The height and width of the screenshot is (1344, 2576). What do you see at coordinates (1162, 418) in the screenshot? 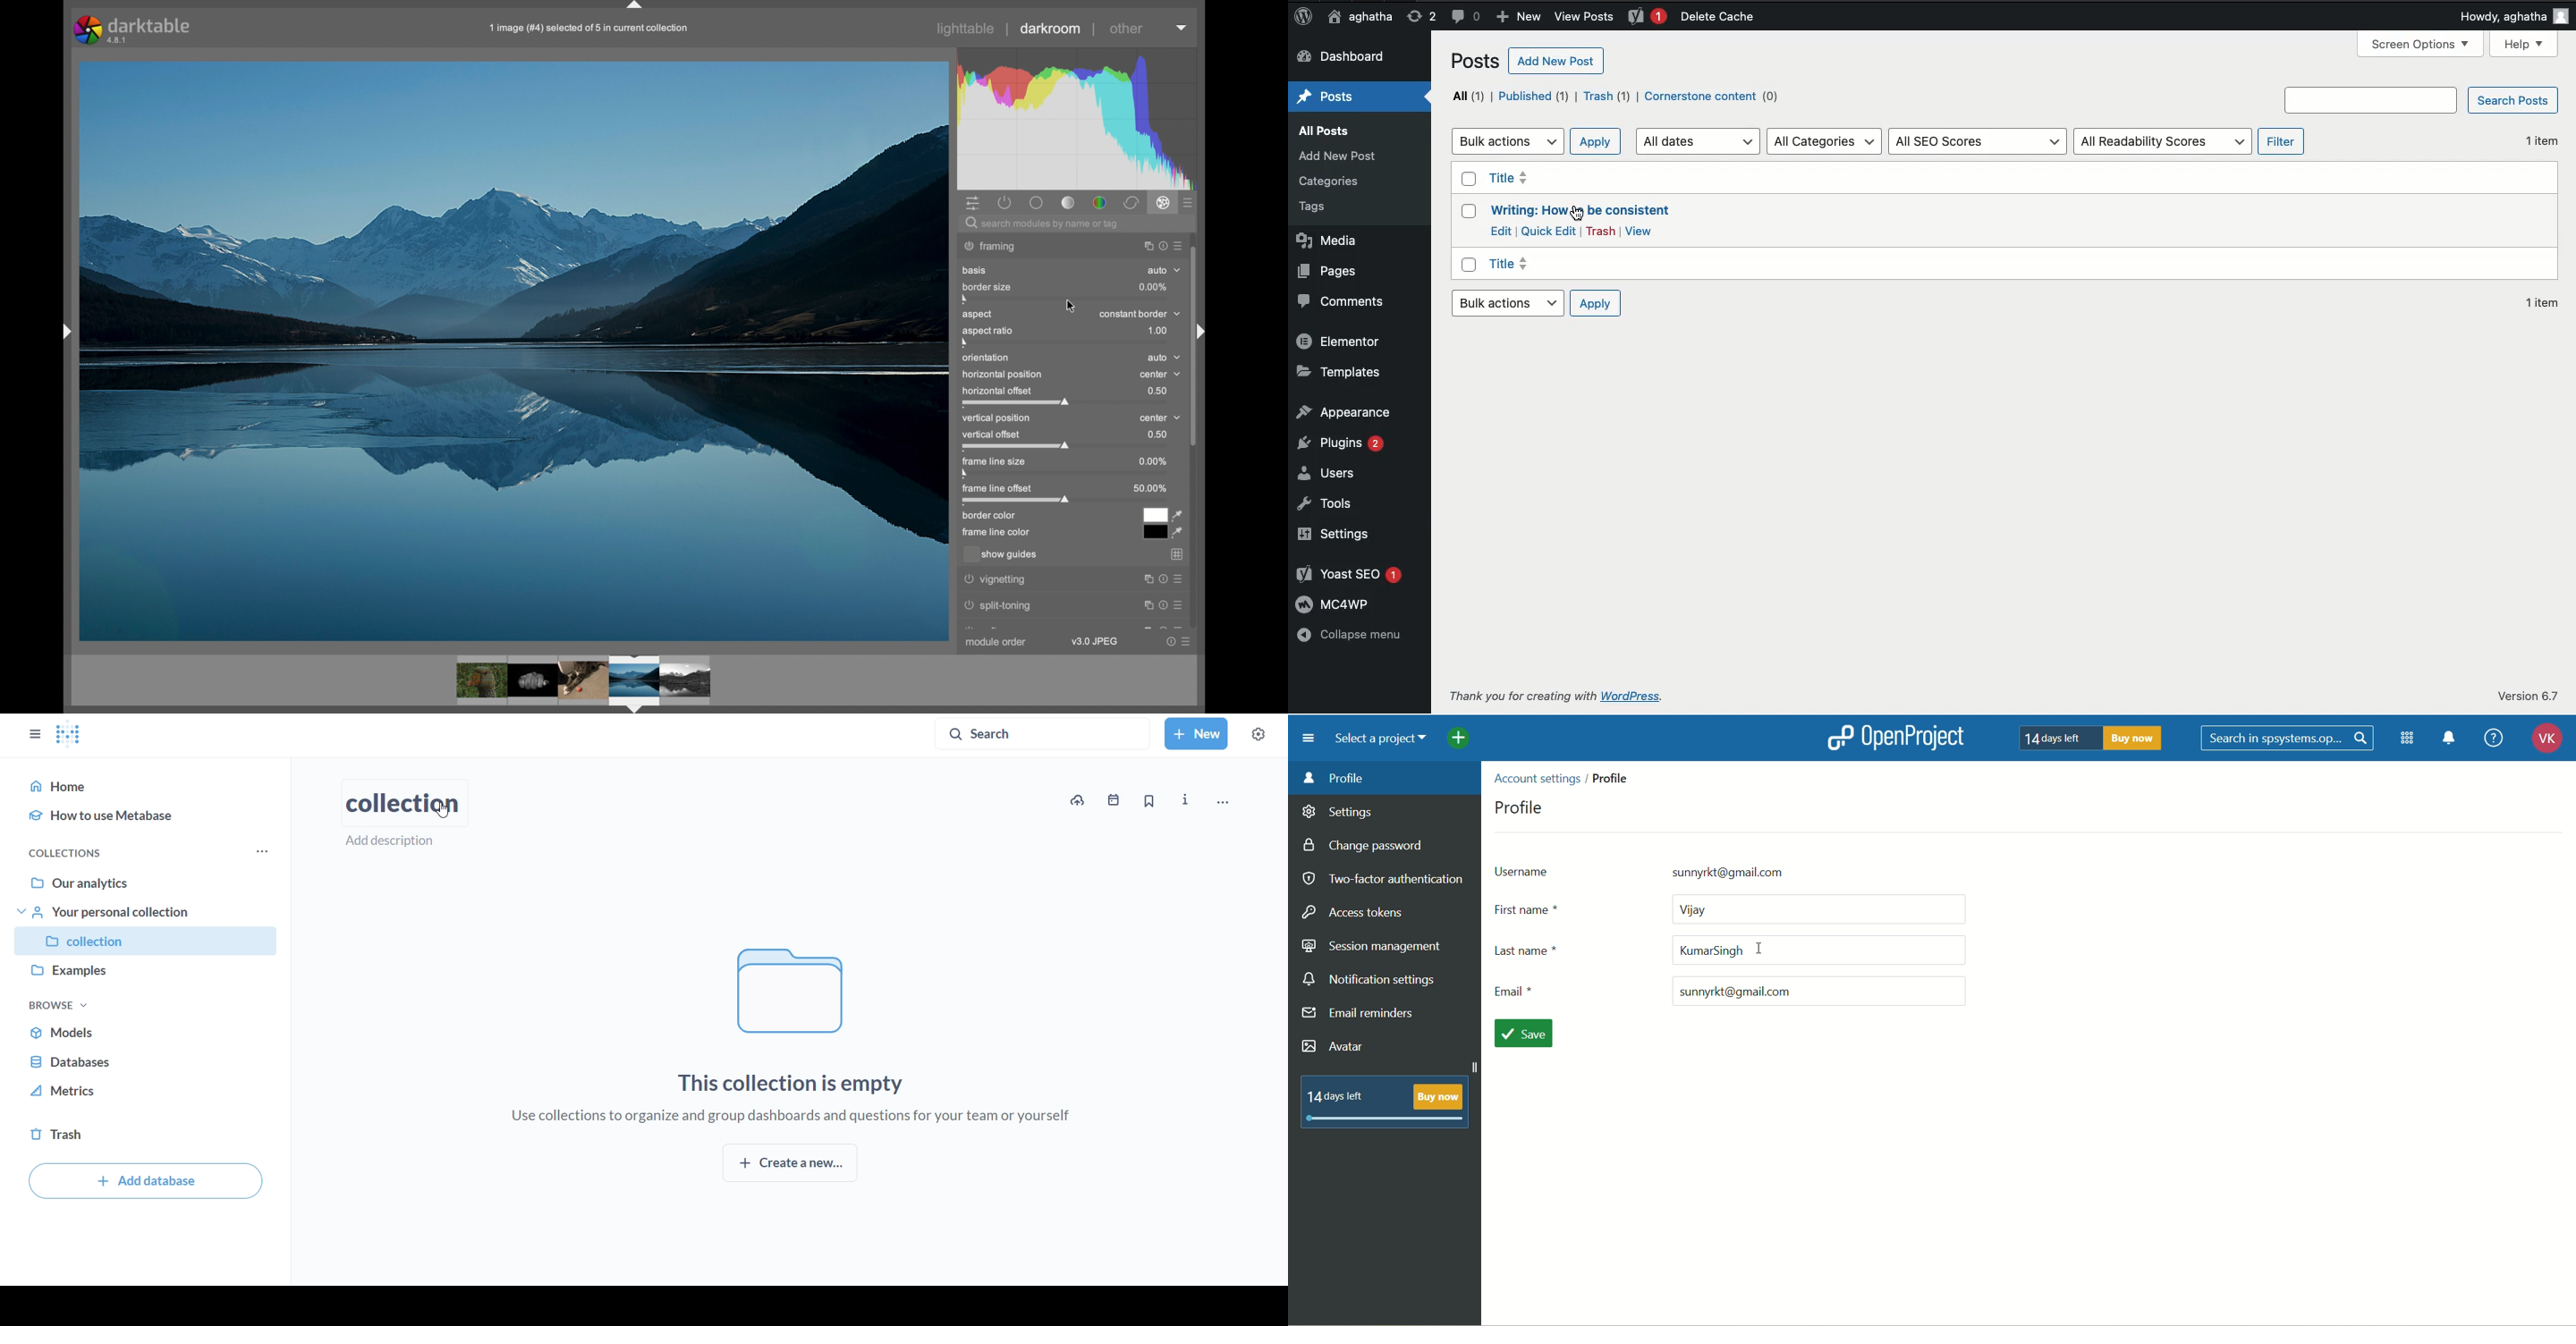
I see `center dropdown` at bounding box center [1162, 418].